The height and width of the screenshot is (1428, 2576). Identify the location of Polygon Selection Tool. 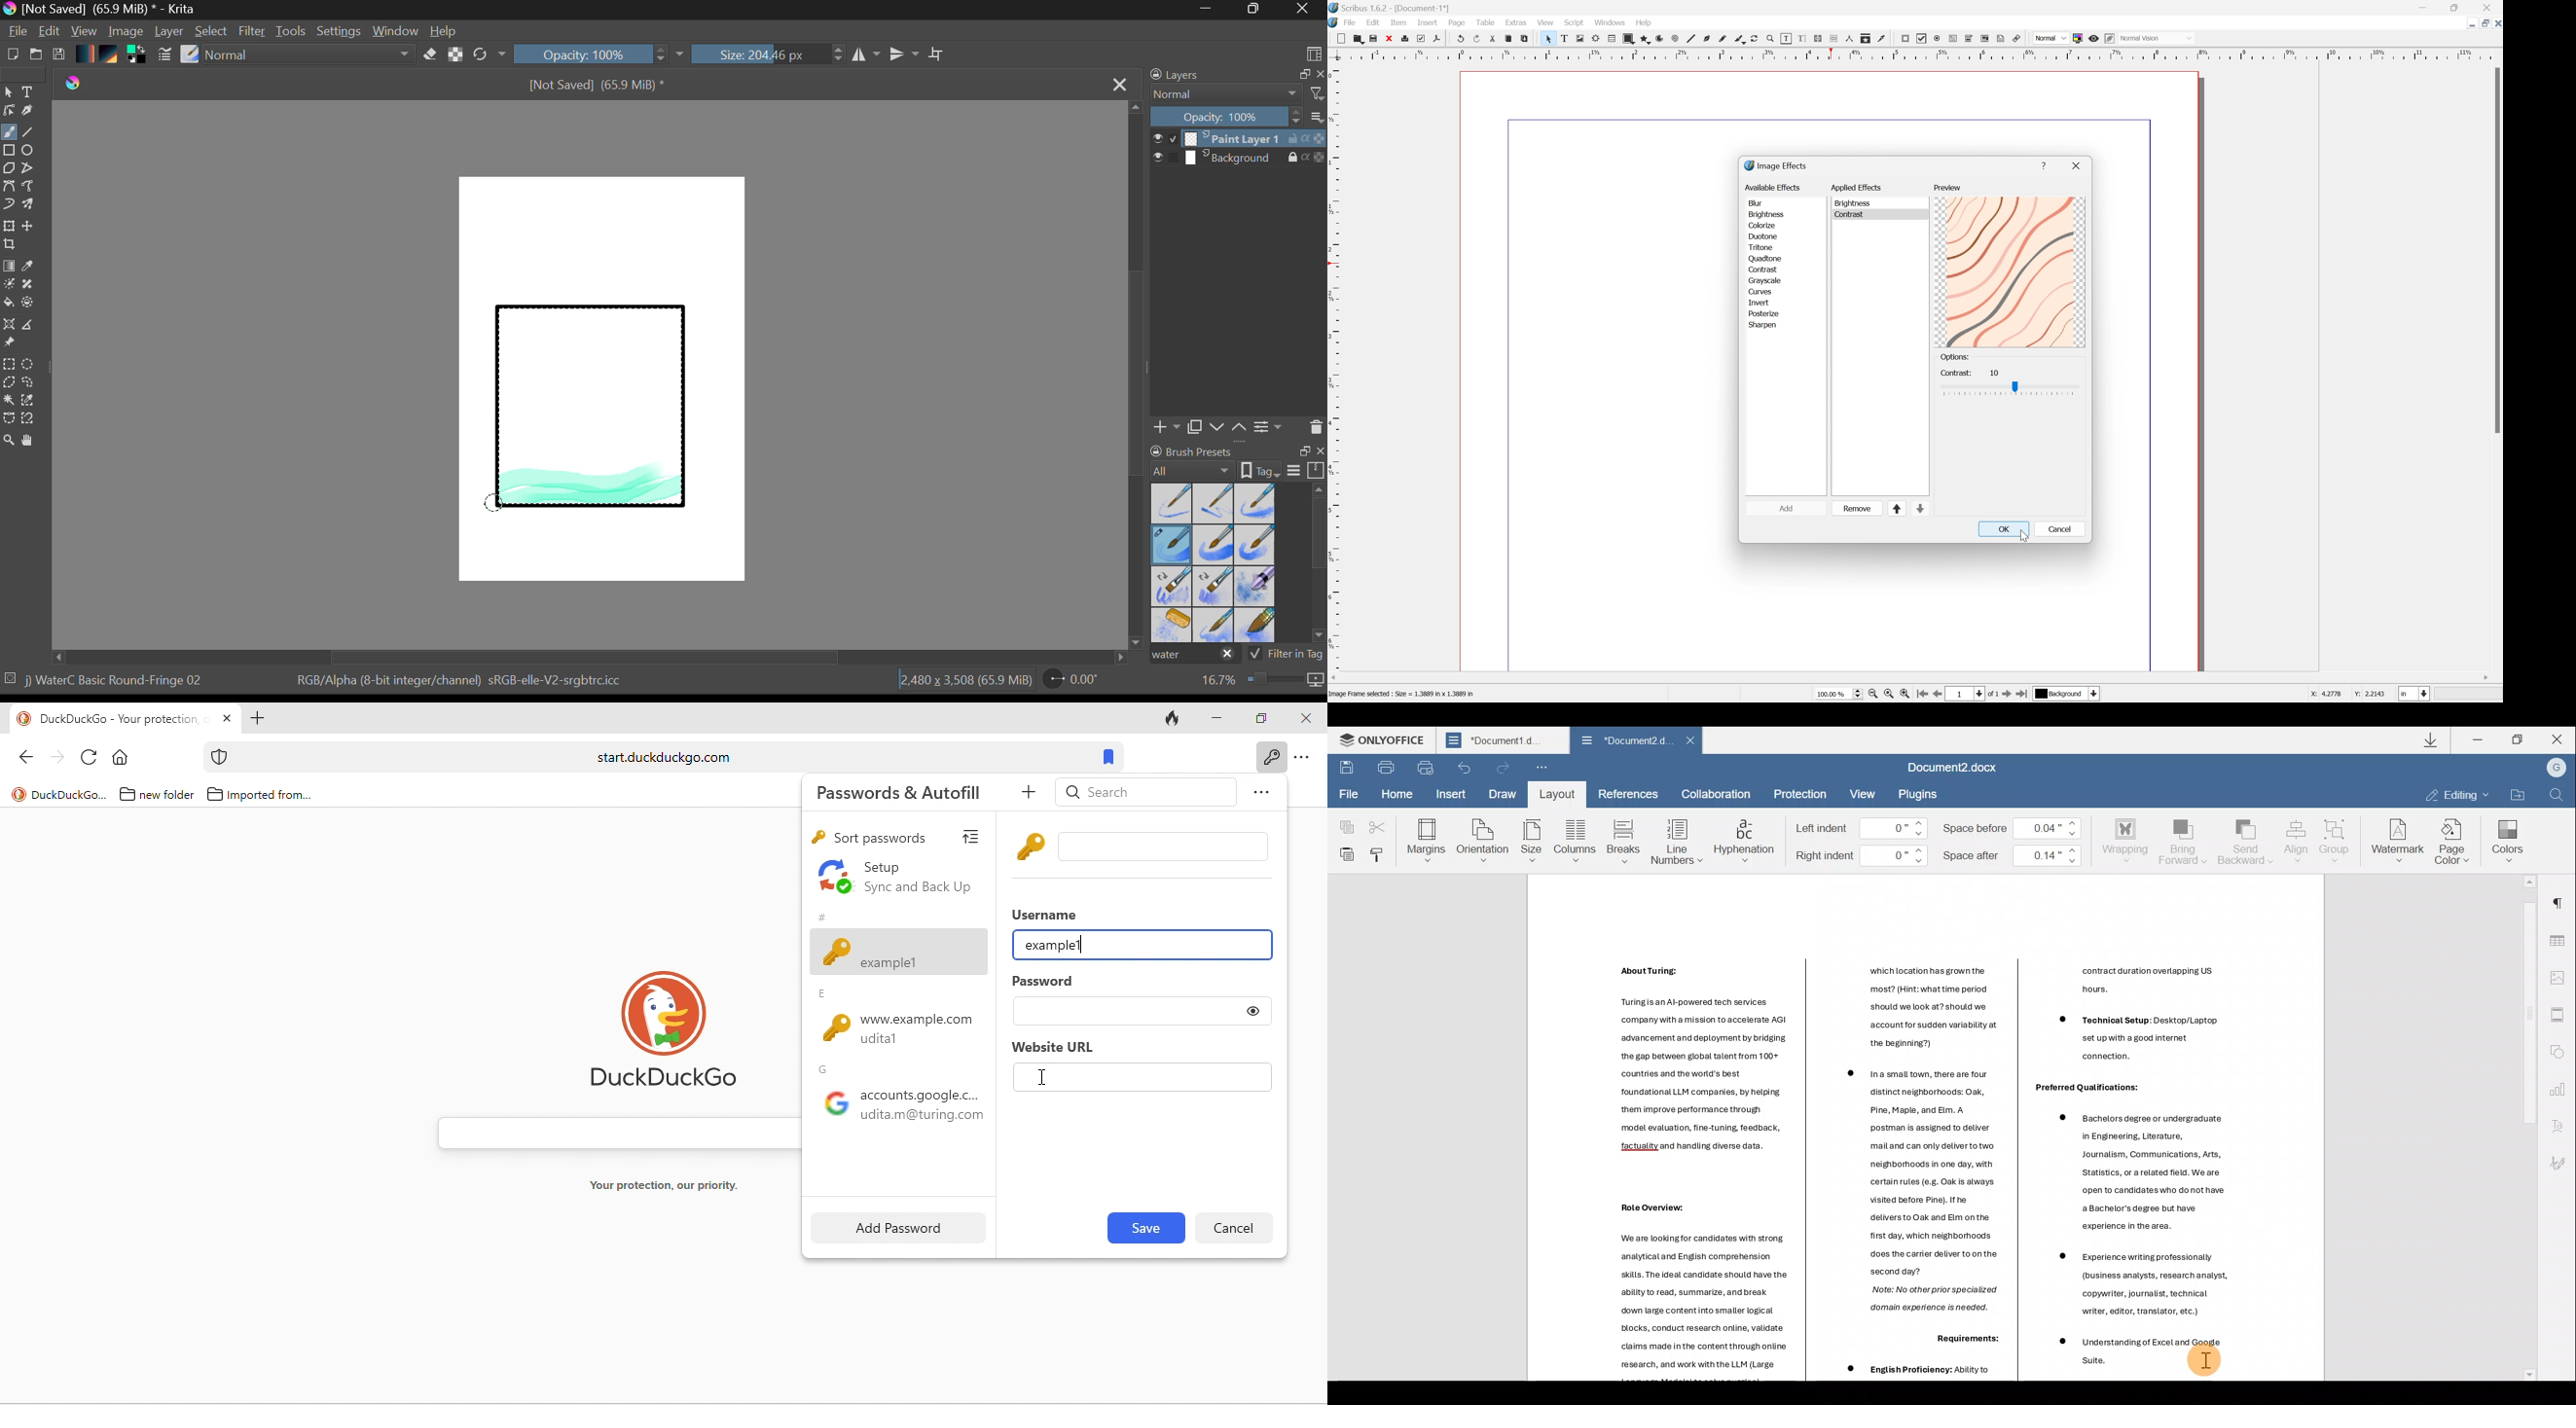
(8, 383).